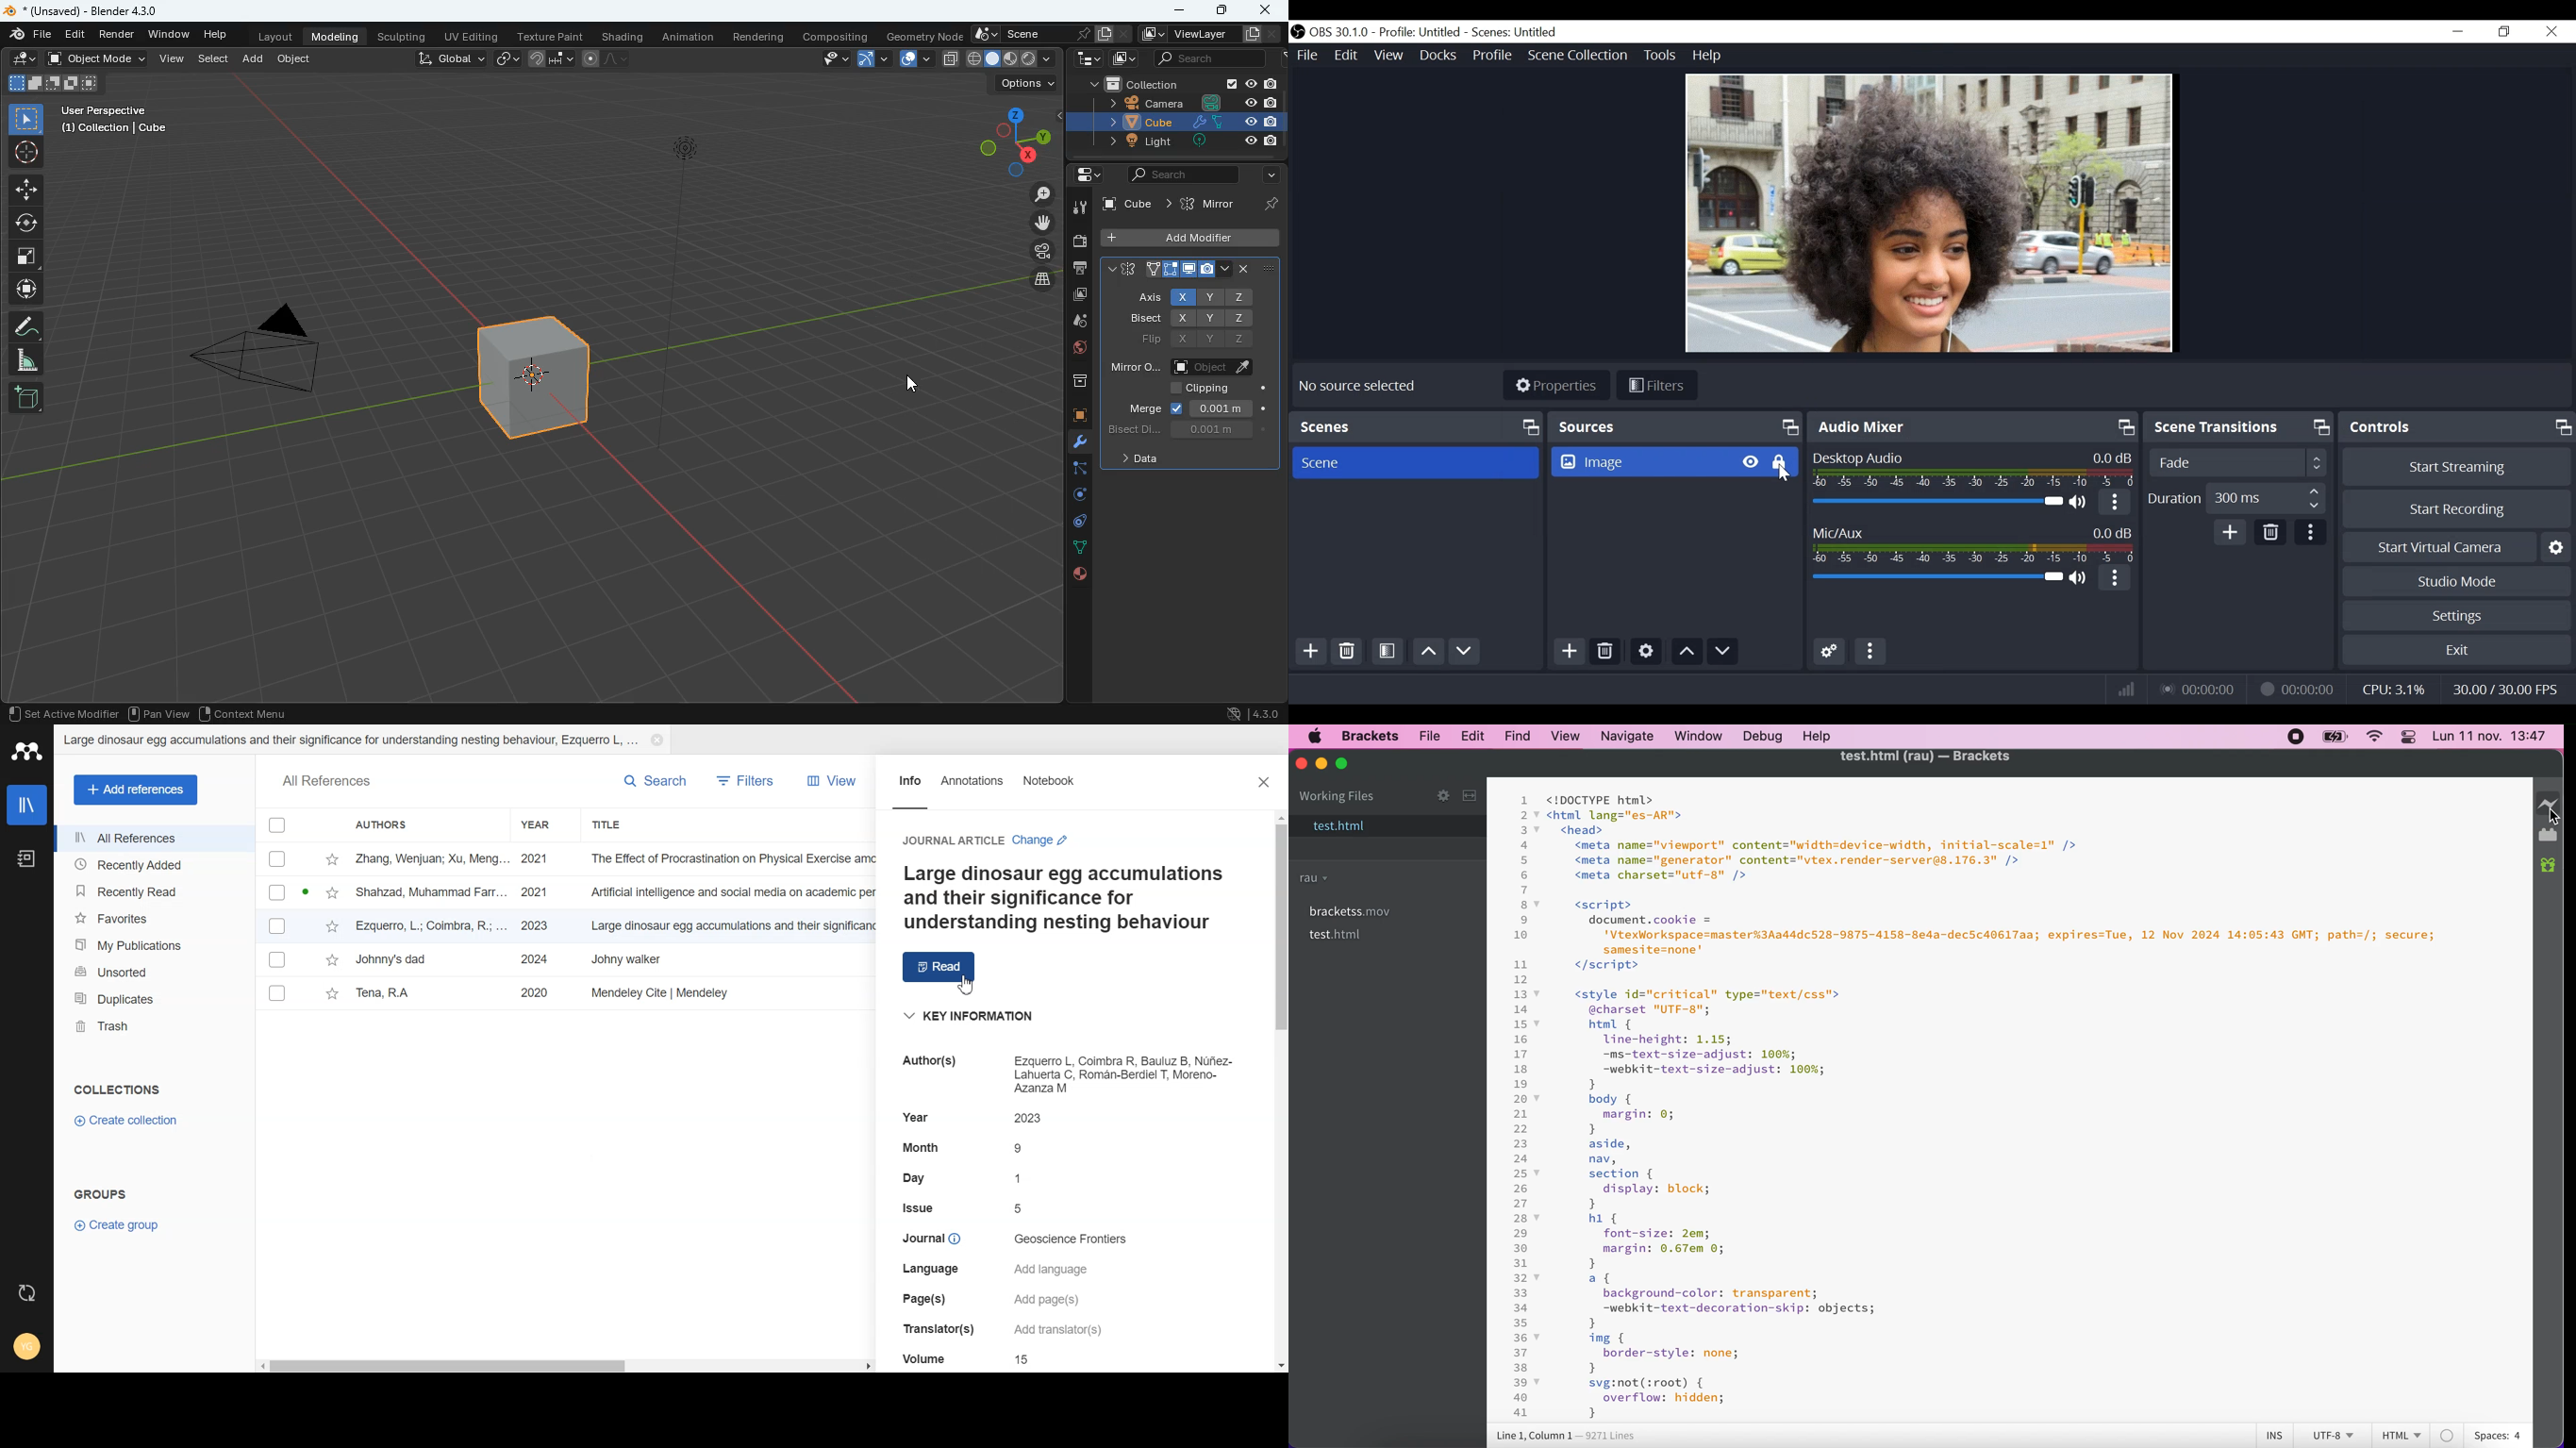  What do you see at coordinates (1269, 202) in the screenshot?
I see `` at bounding box center [1269, 202].